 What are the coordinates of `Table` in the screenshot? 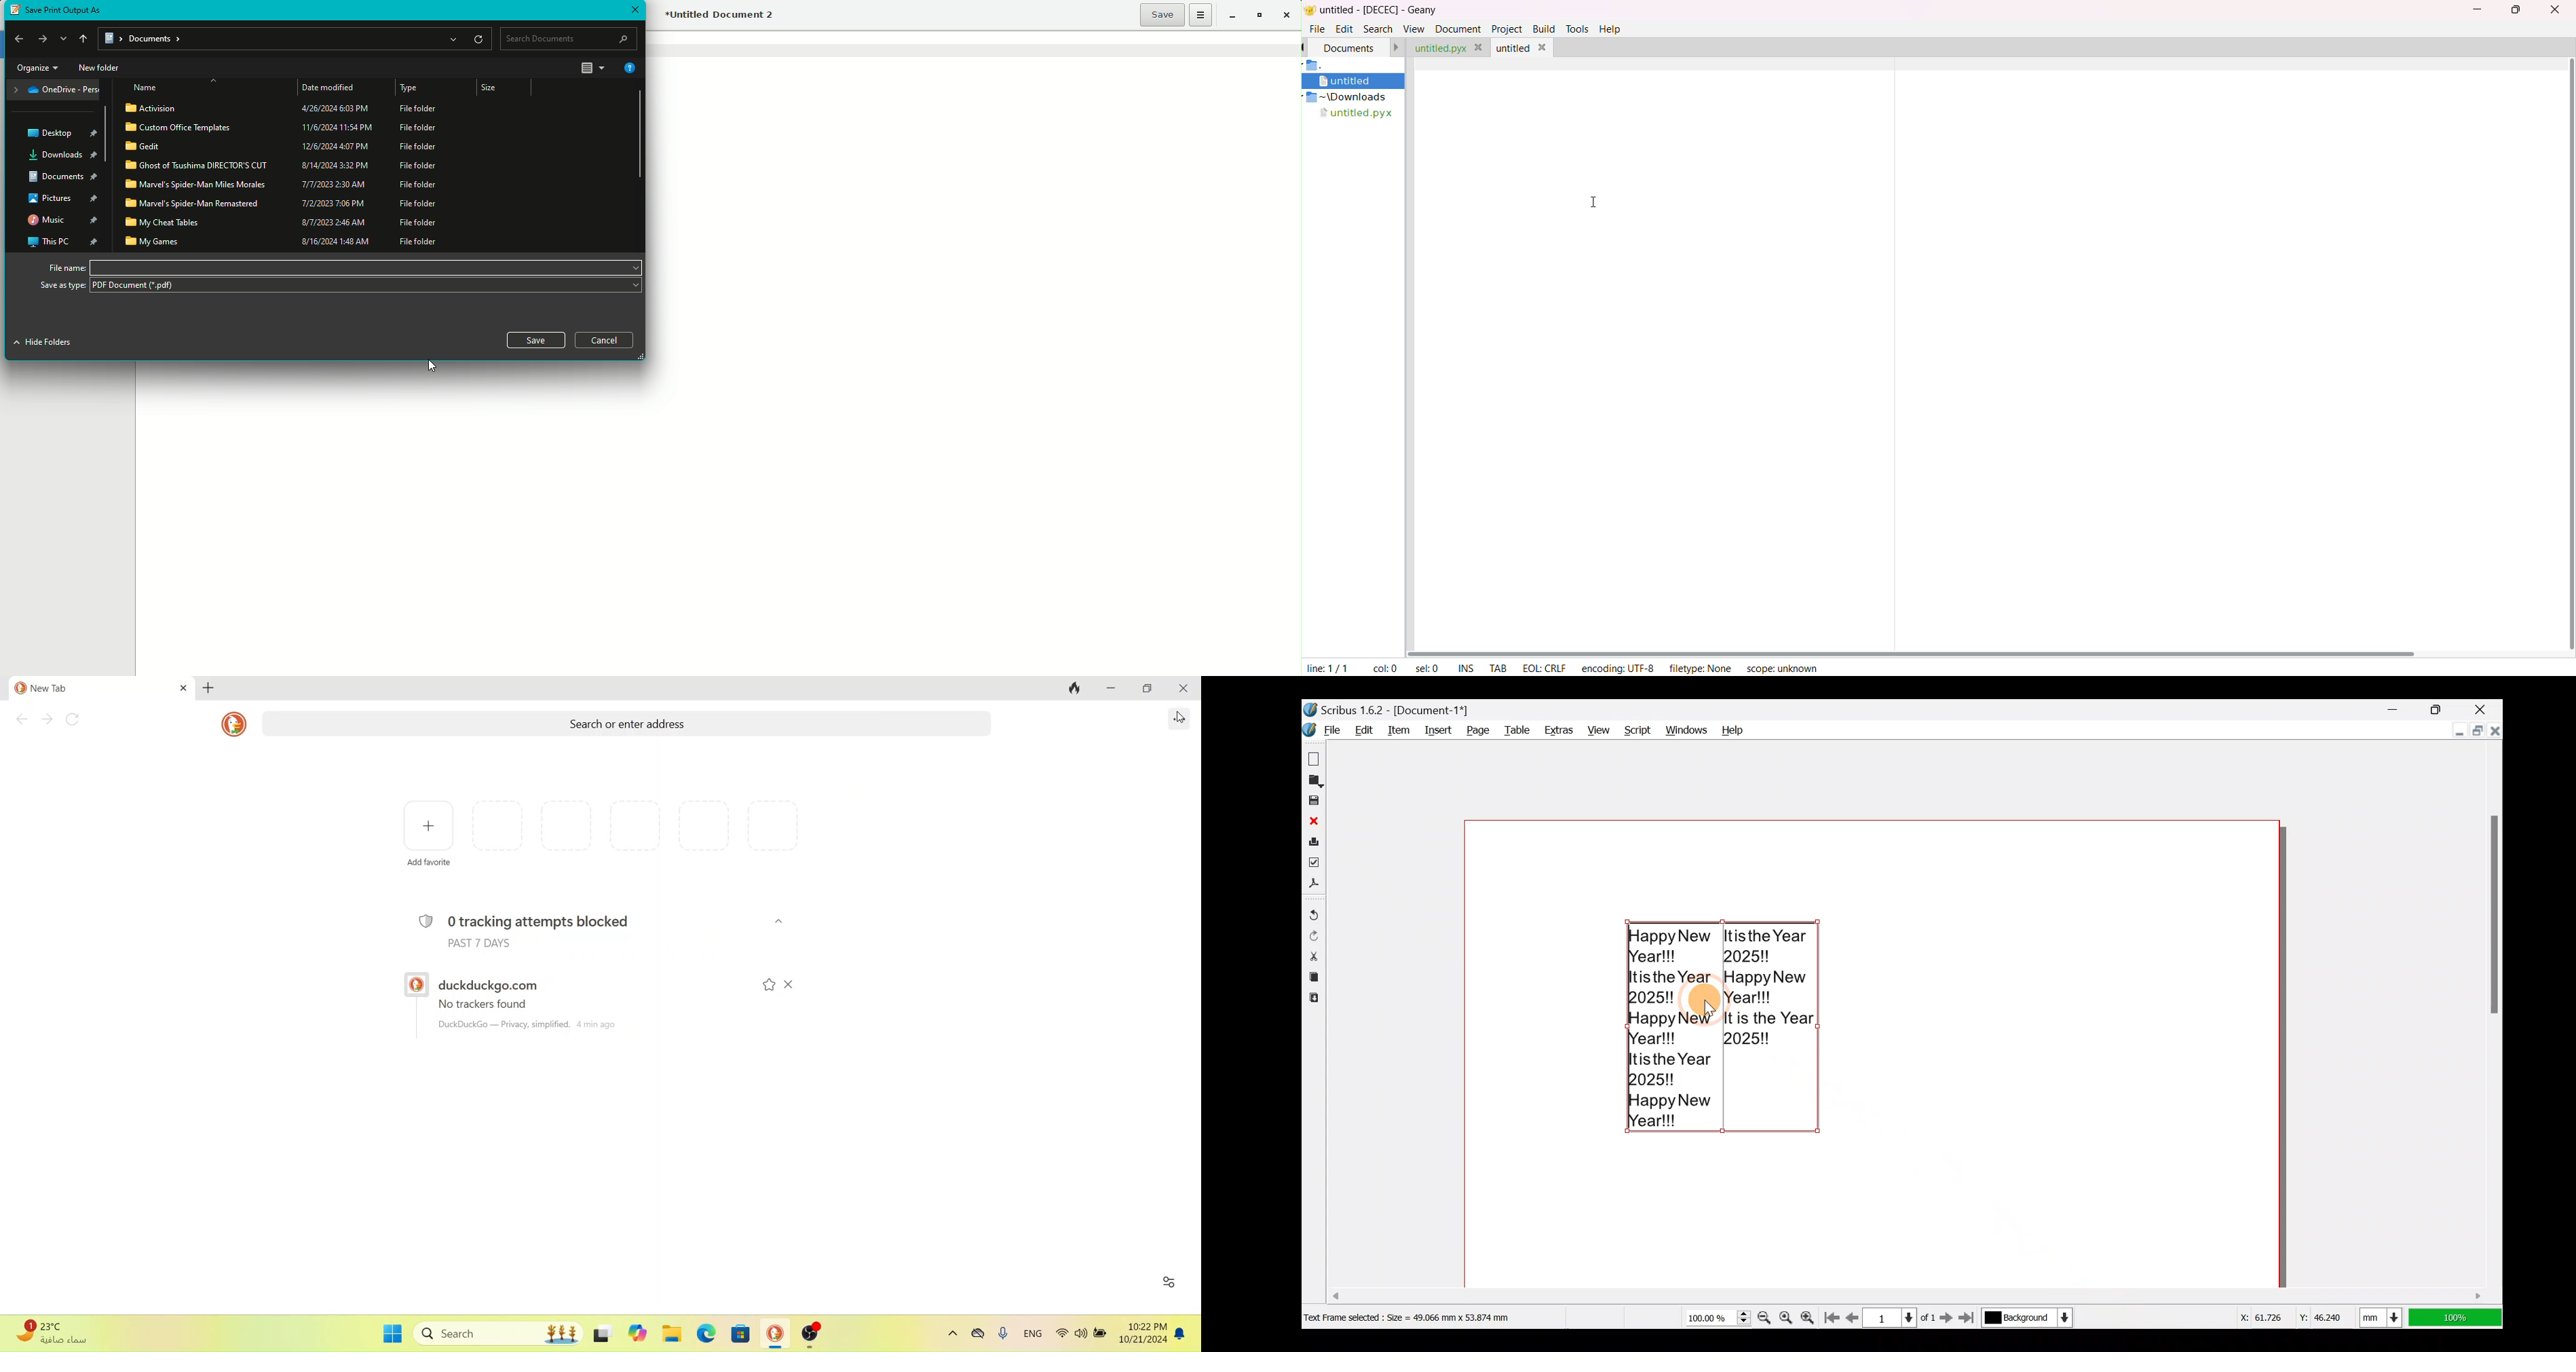 It's located at (1515, 729).